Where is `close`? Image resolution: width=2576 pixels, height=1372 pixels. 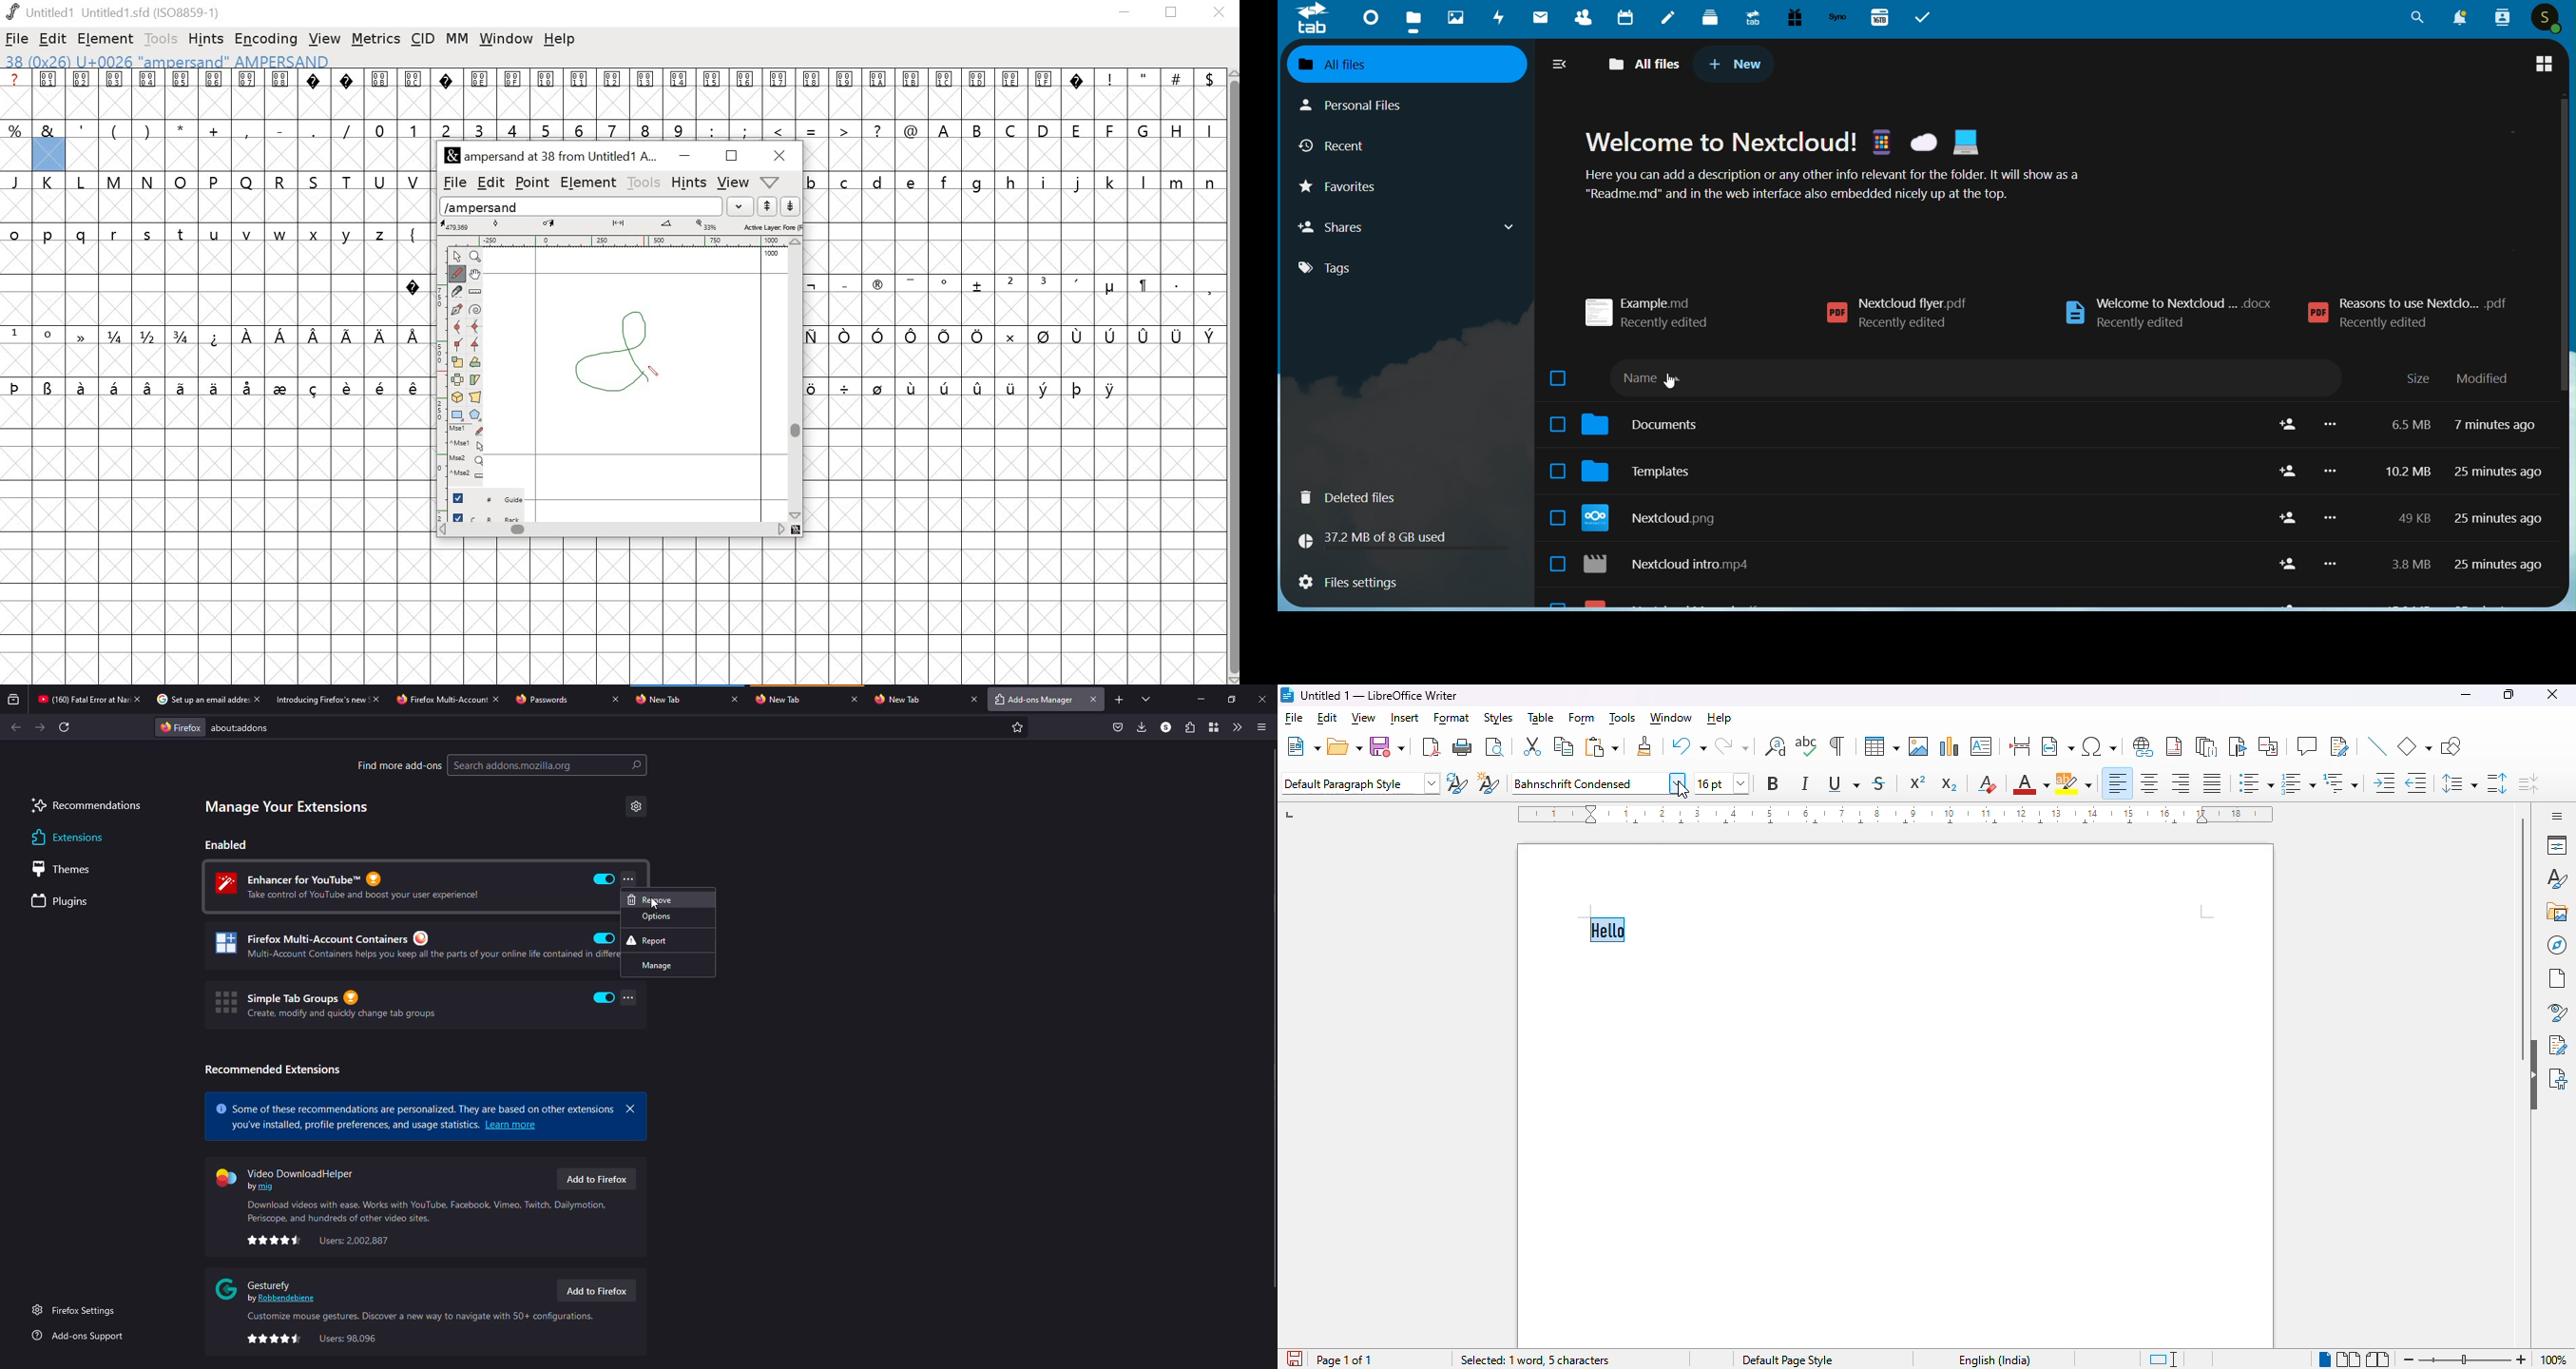 close is located at coordinates (1264, 700).